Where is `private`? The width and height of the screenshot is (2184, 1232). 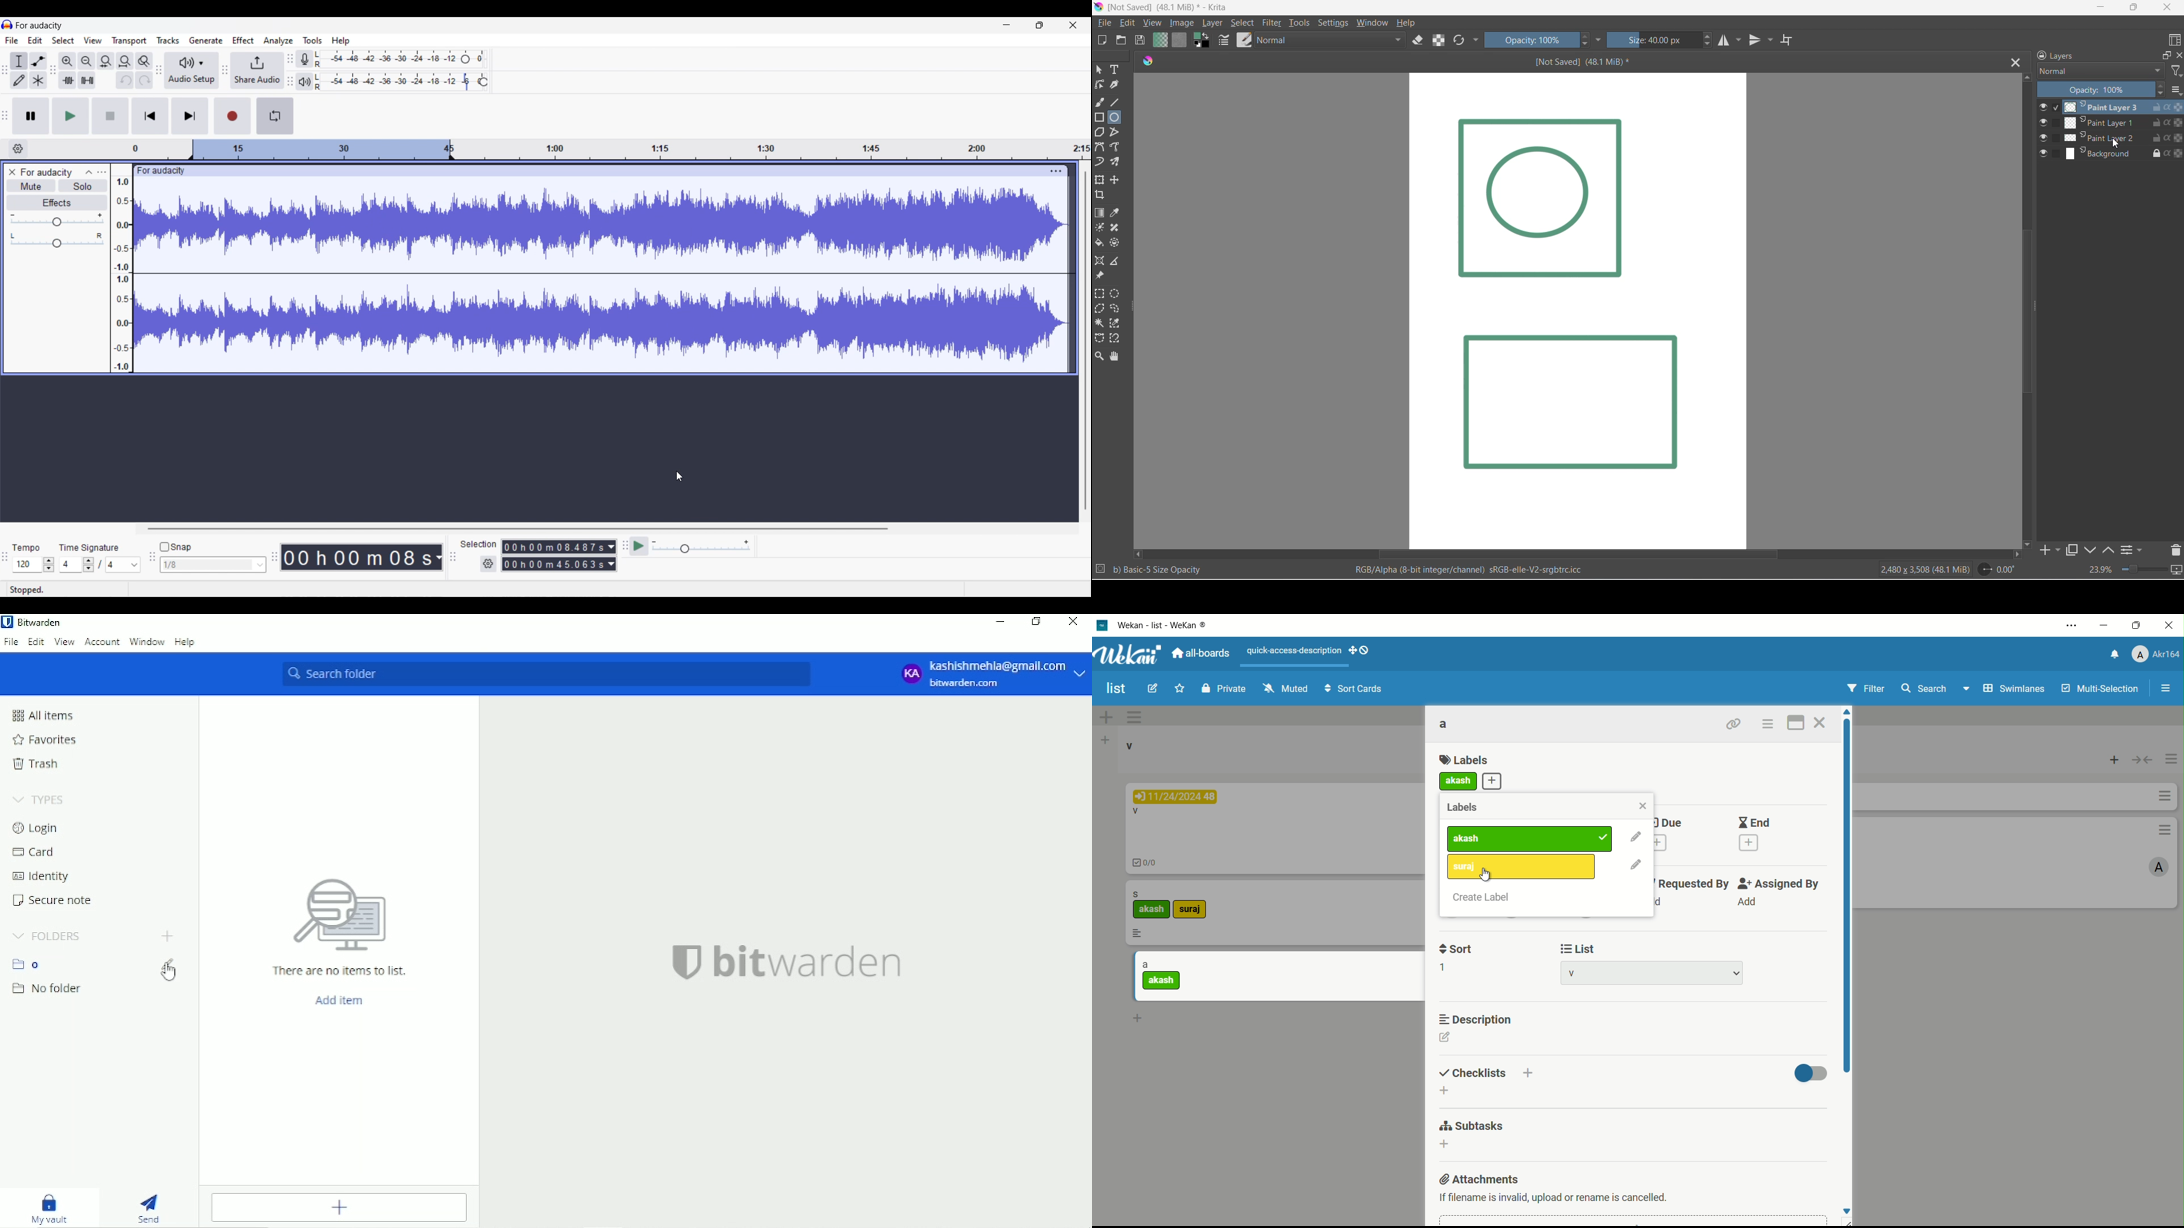
private is located at coordinates (1222, 690).